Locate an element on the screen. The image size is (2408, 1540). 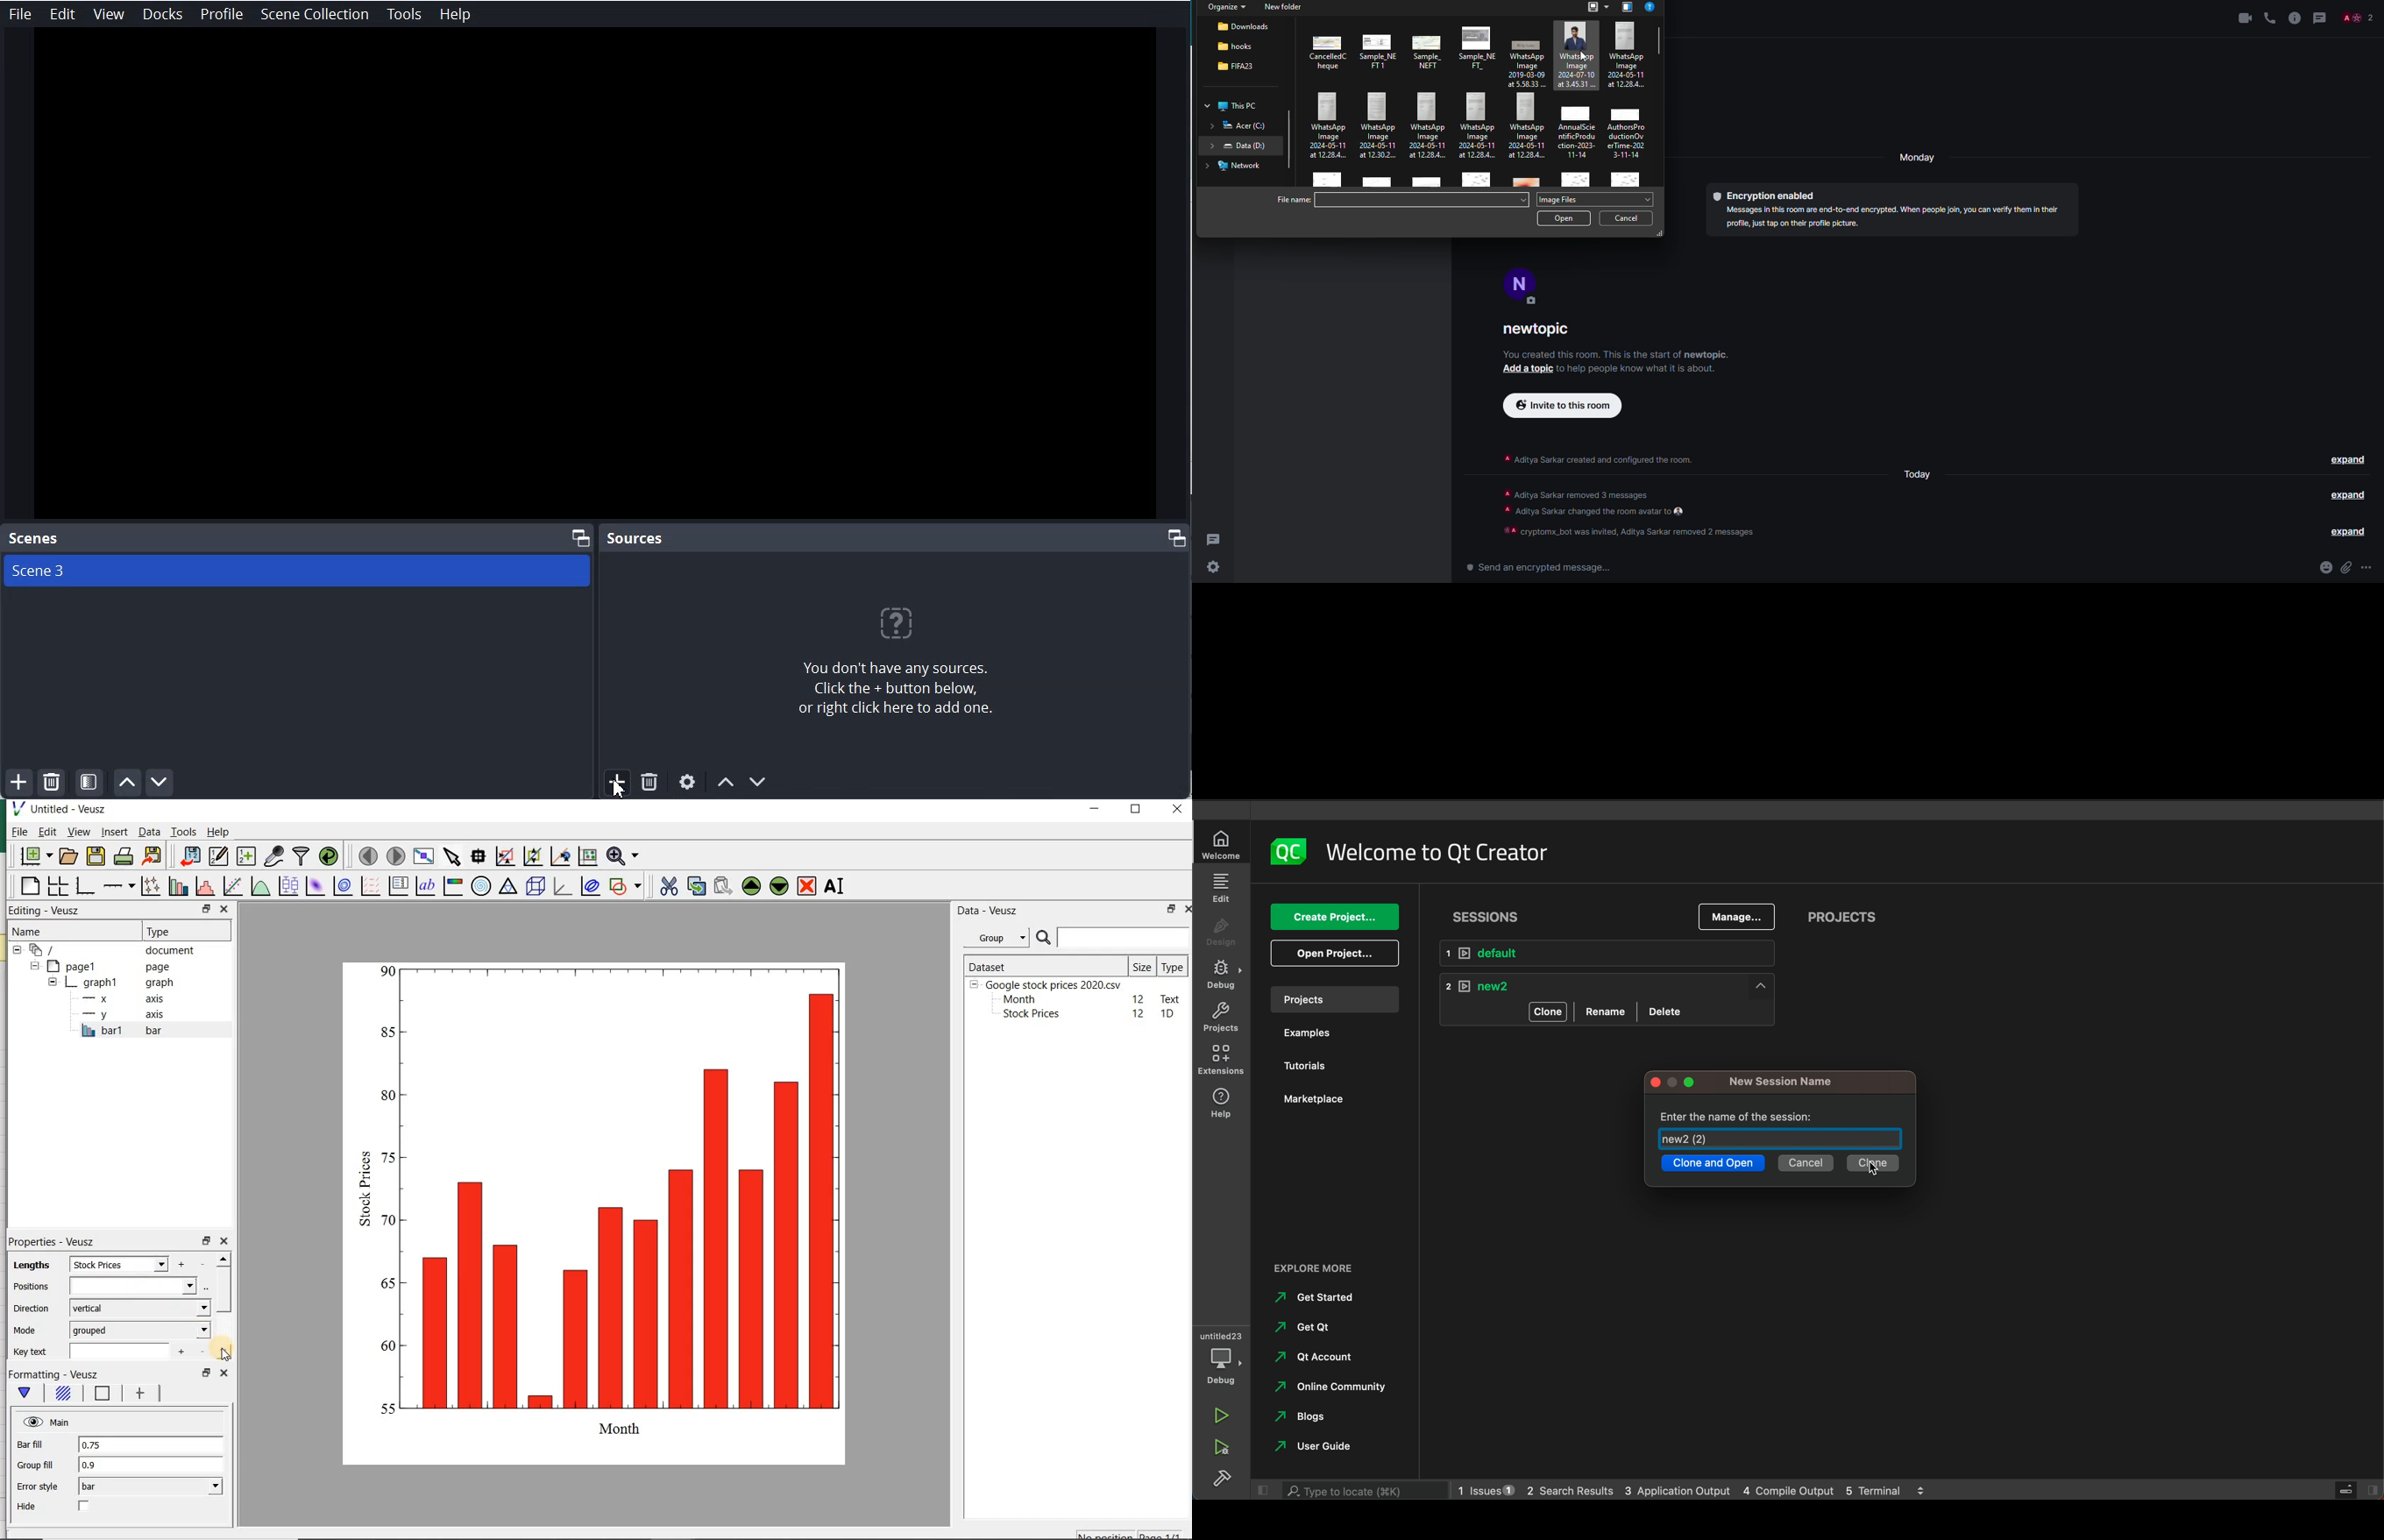
1D is located at coordinates (1169, 1014).